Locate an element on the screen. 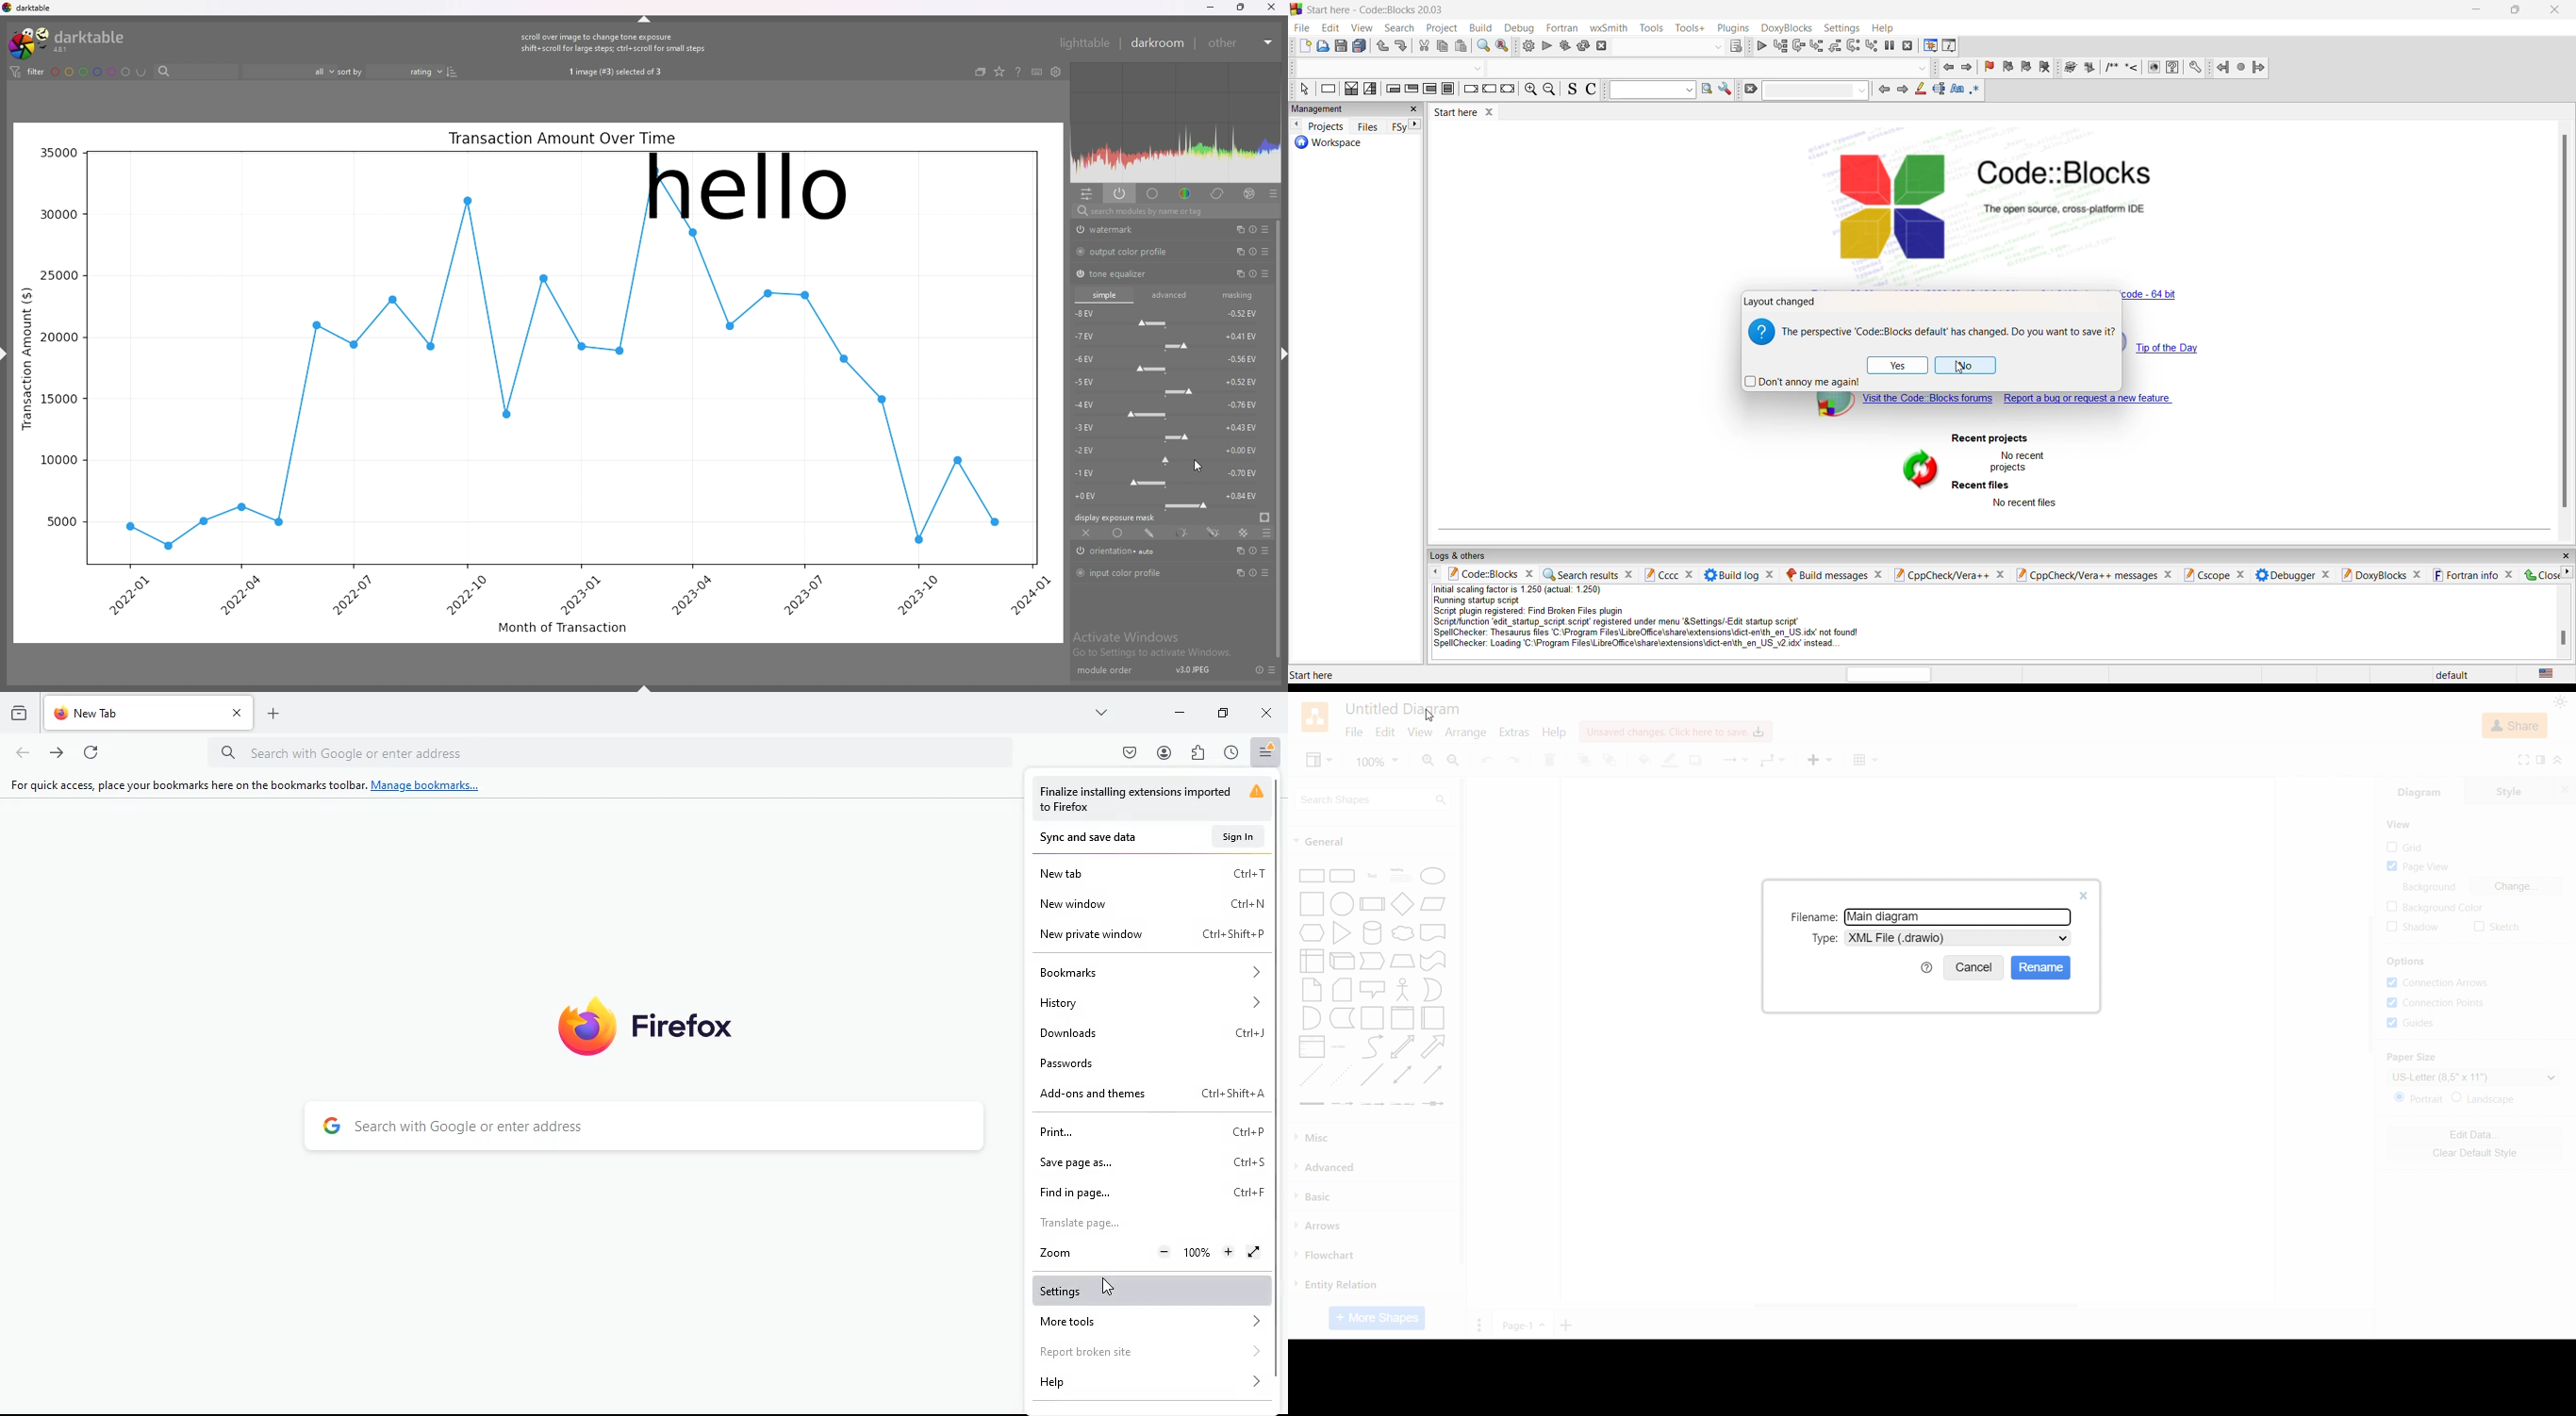  orientation is located at coordinates (1125, 552).